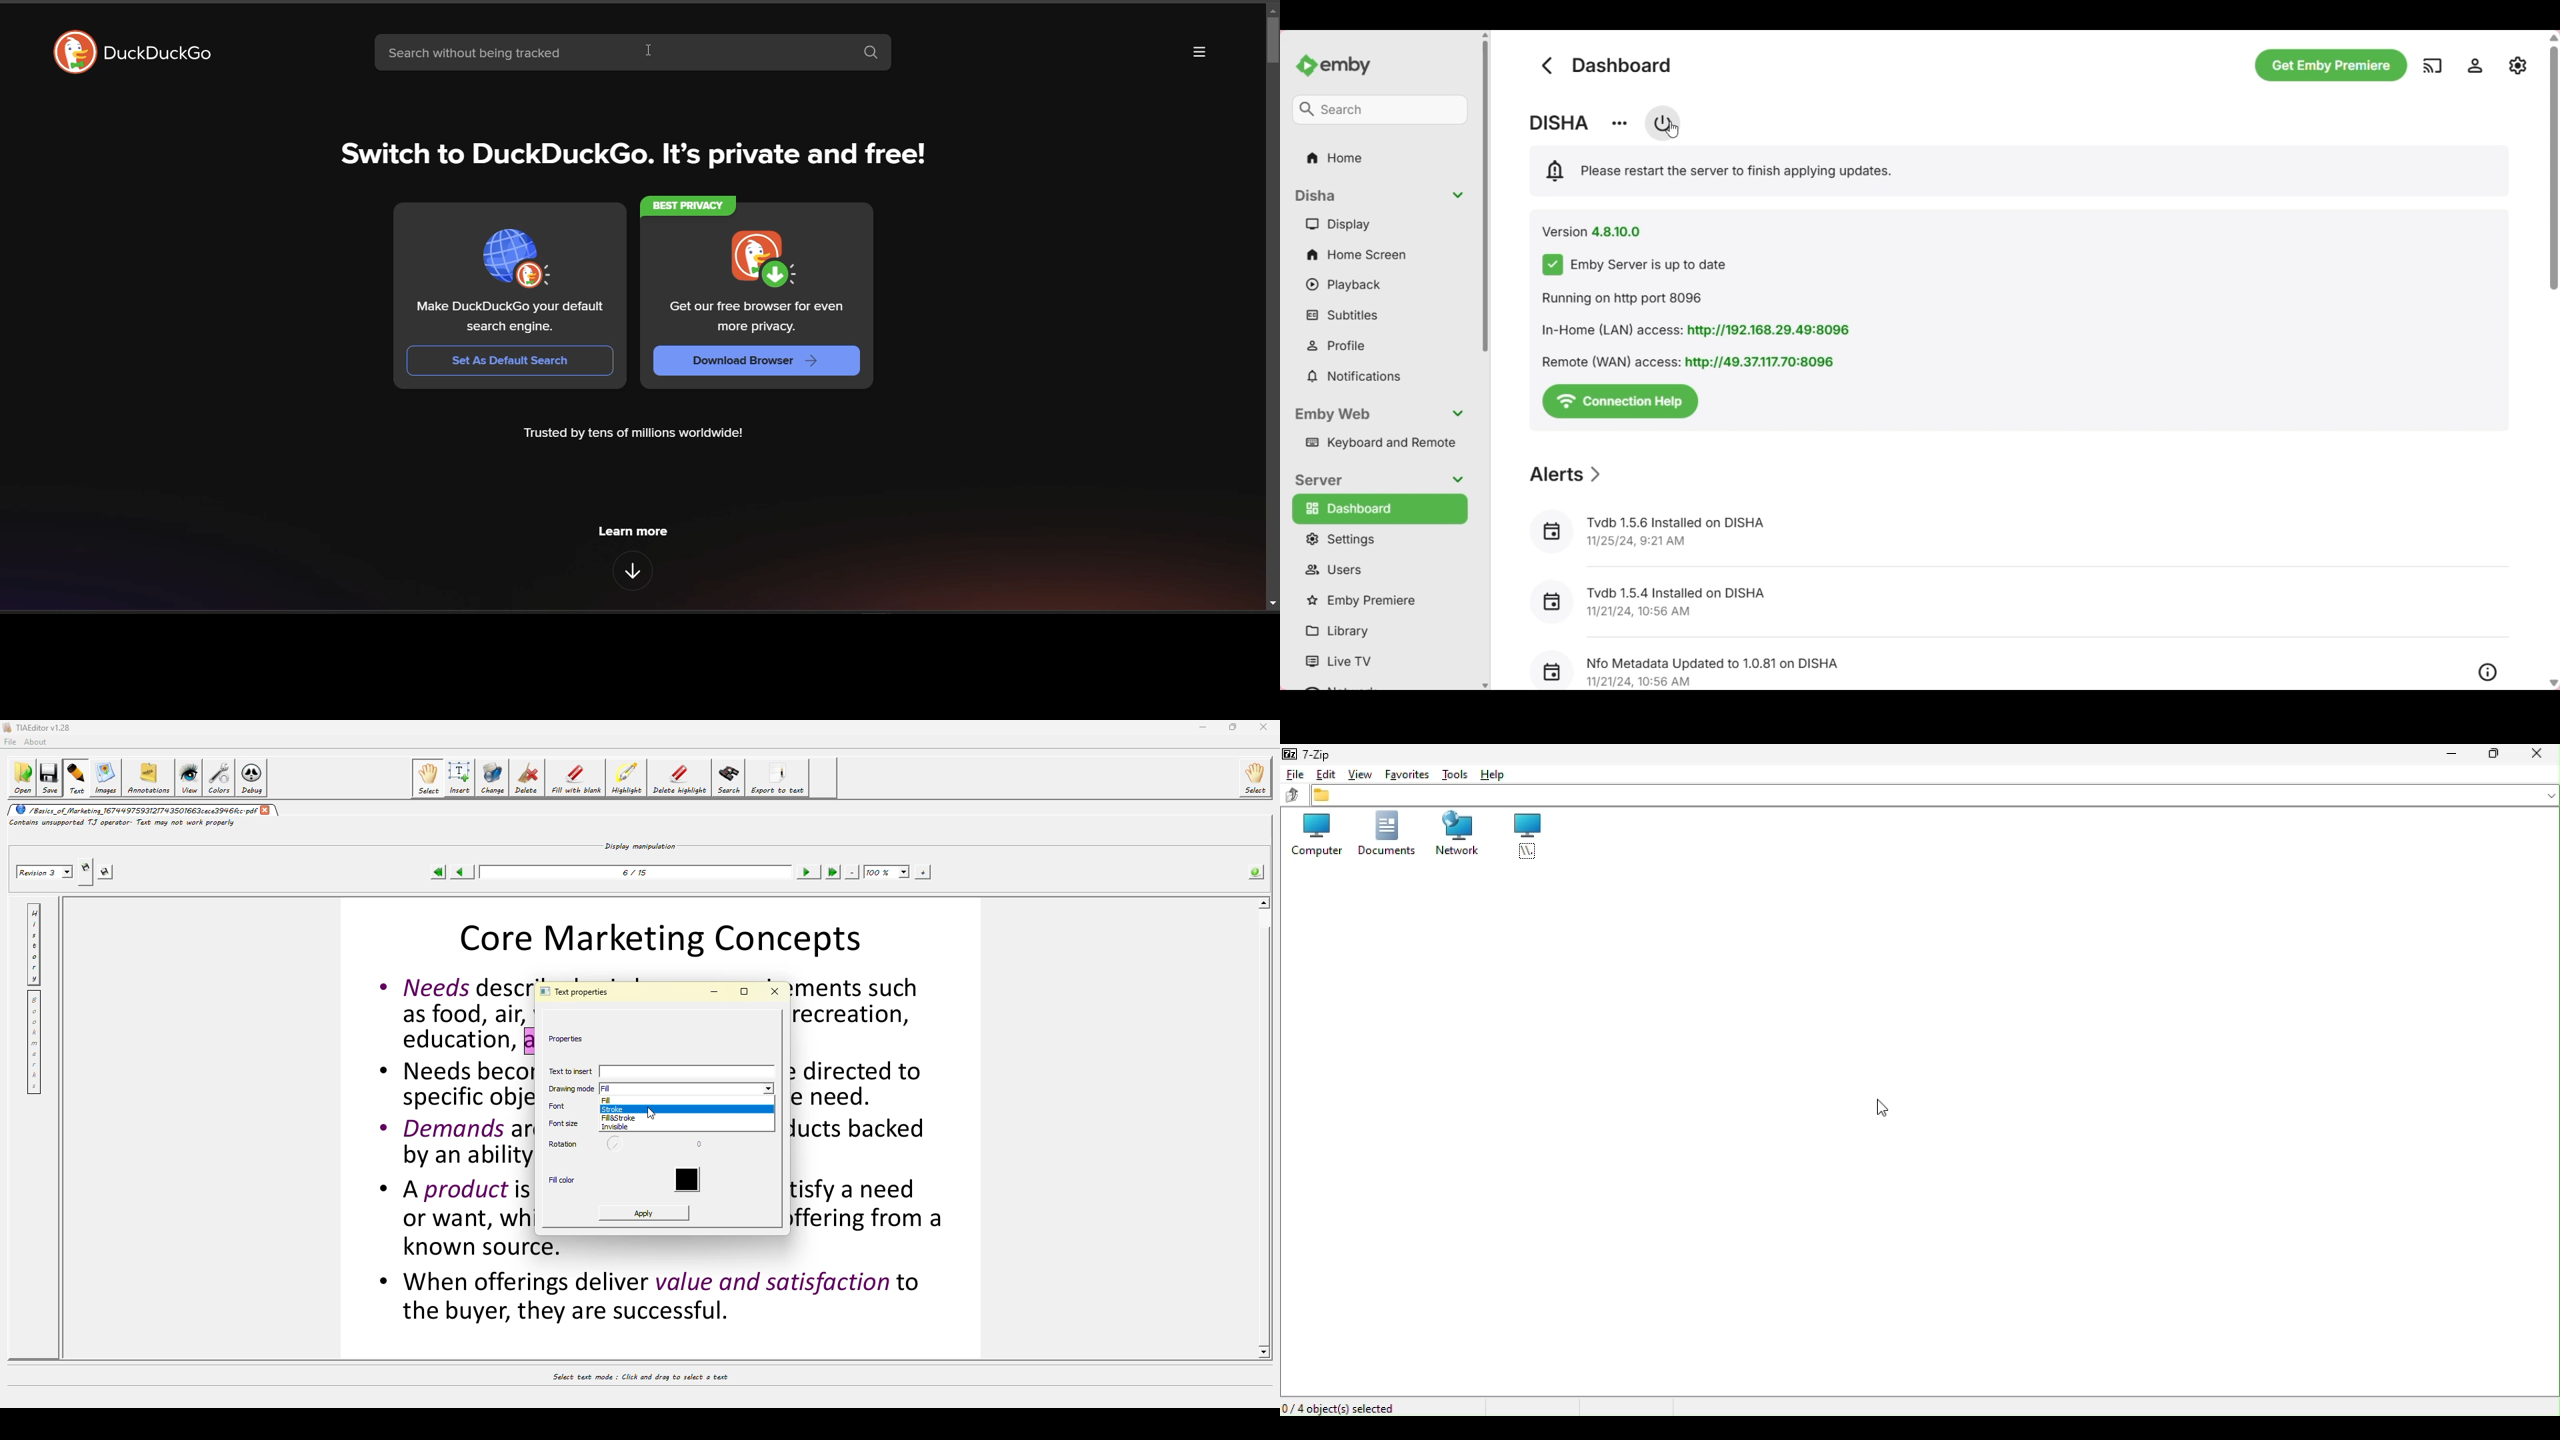  What do you see at coordinates (36, 727) in the screenshot?
I see `TIAEditor v1.28` at bounding box center [36, 727].